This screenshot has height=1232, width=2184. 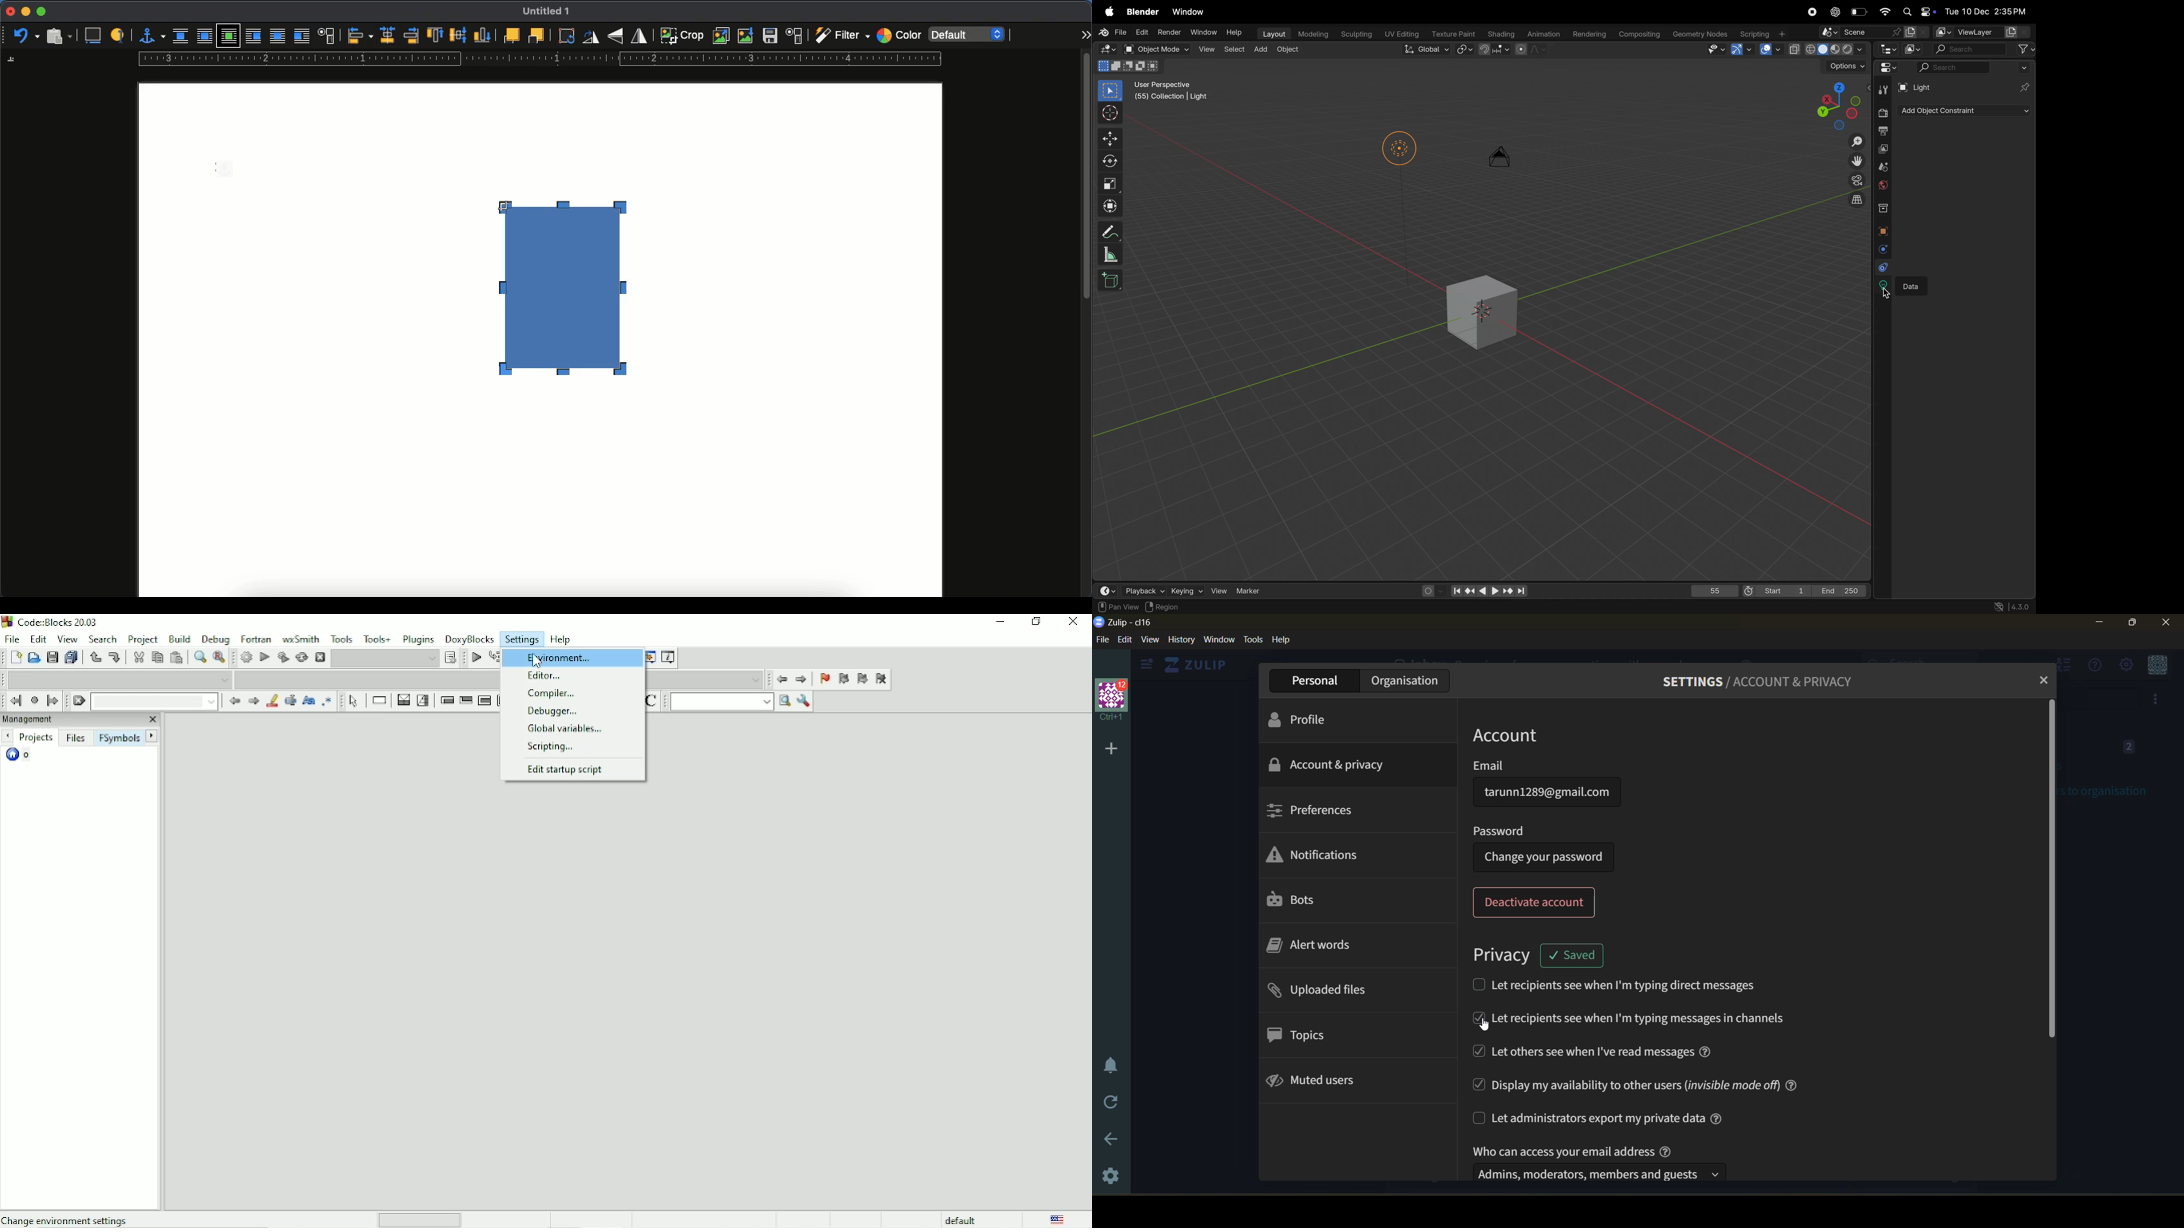 What do you see at coordinates (1486, 1029) in the screenshot?
I see `cursor` at bounding box center [1486, 1029].